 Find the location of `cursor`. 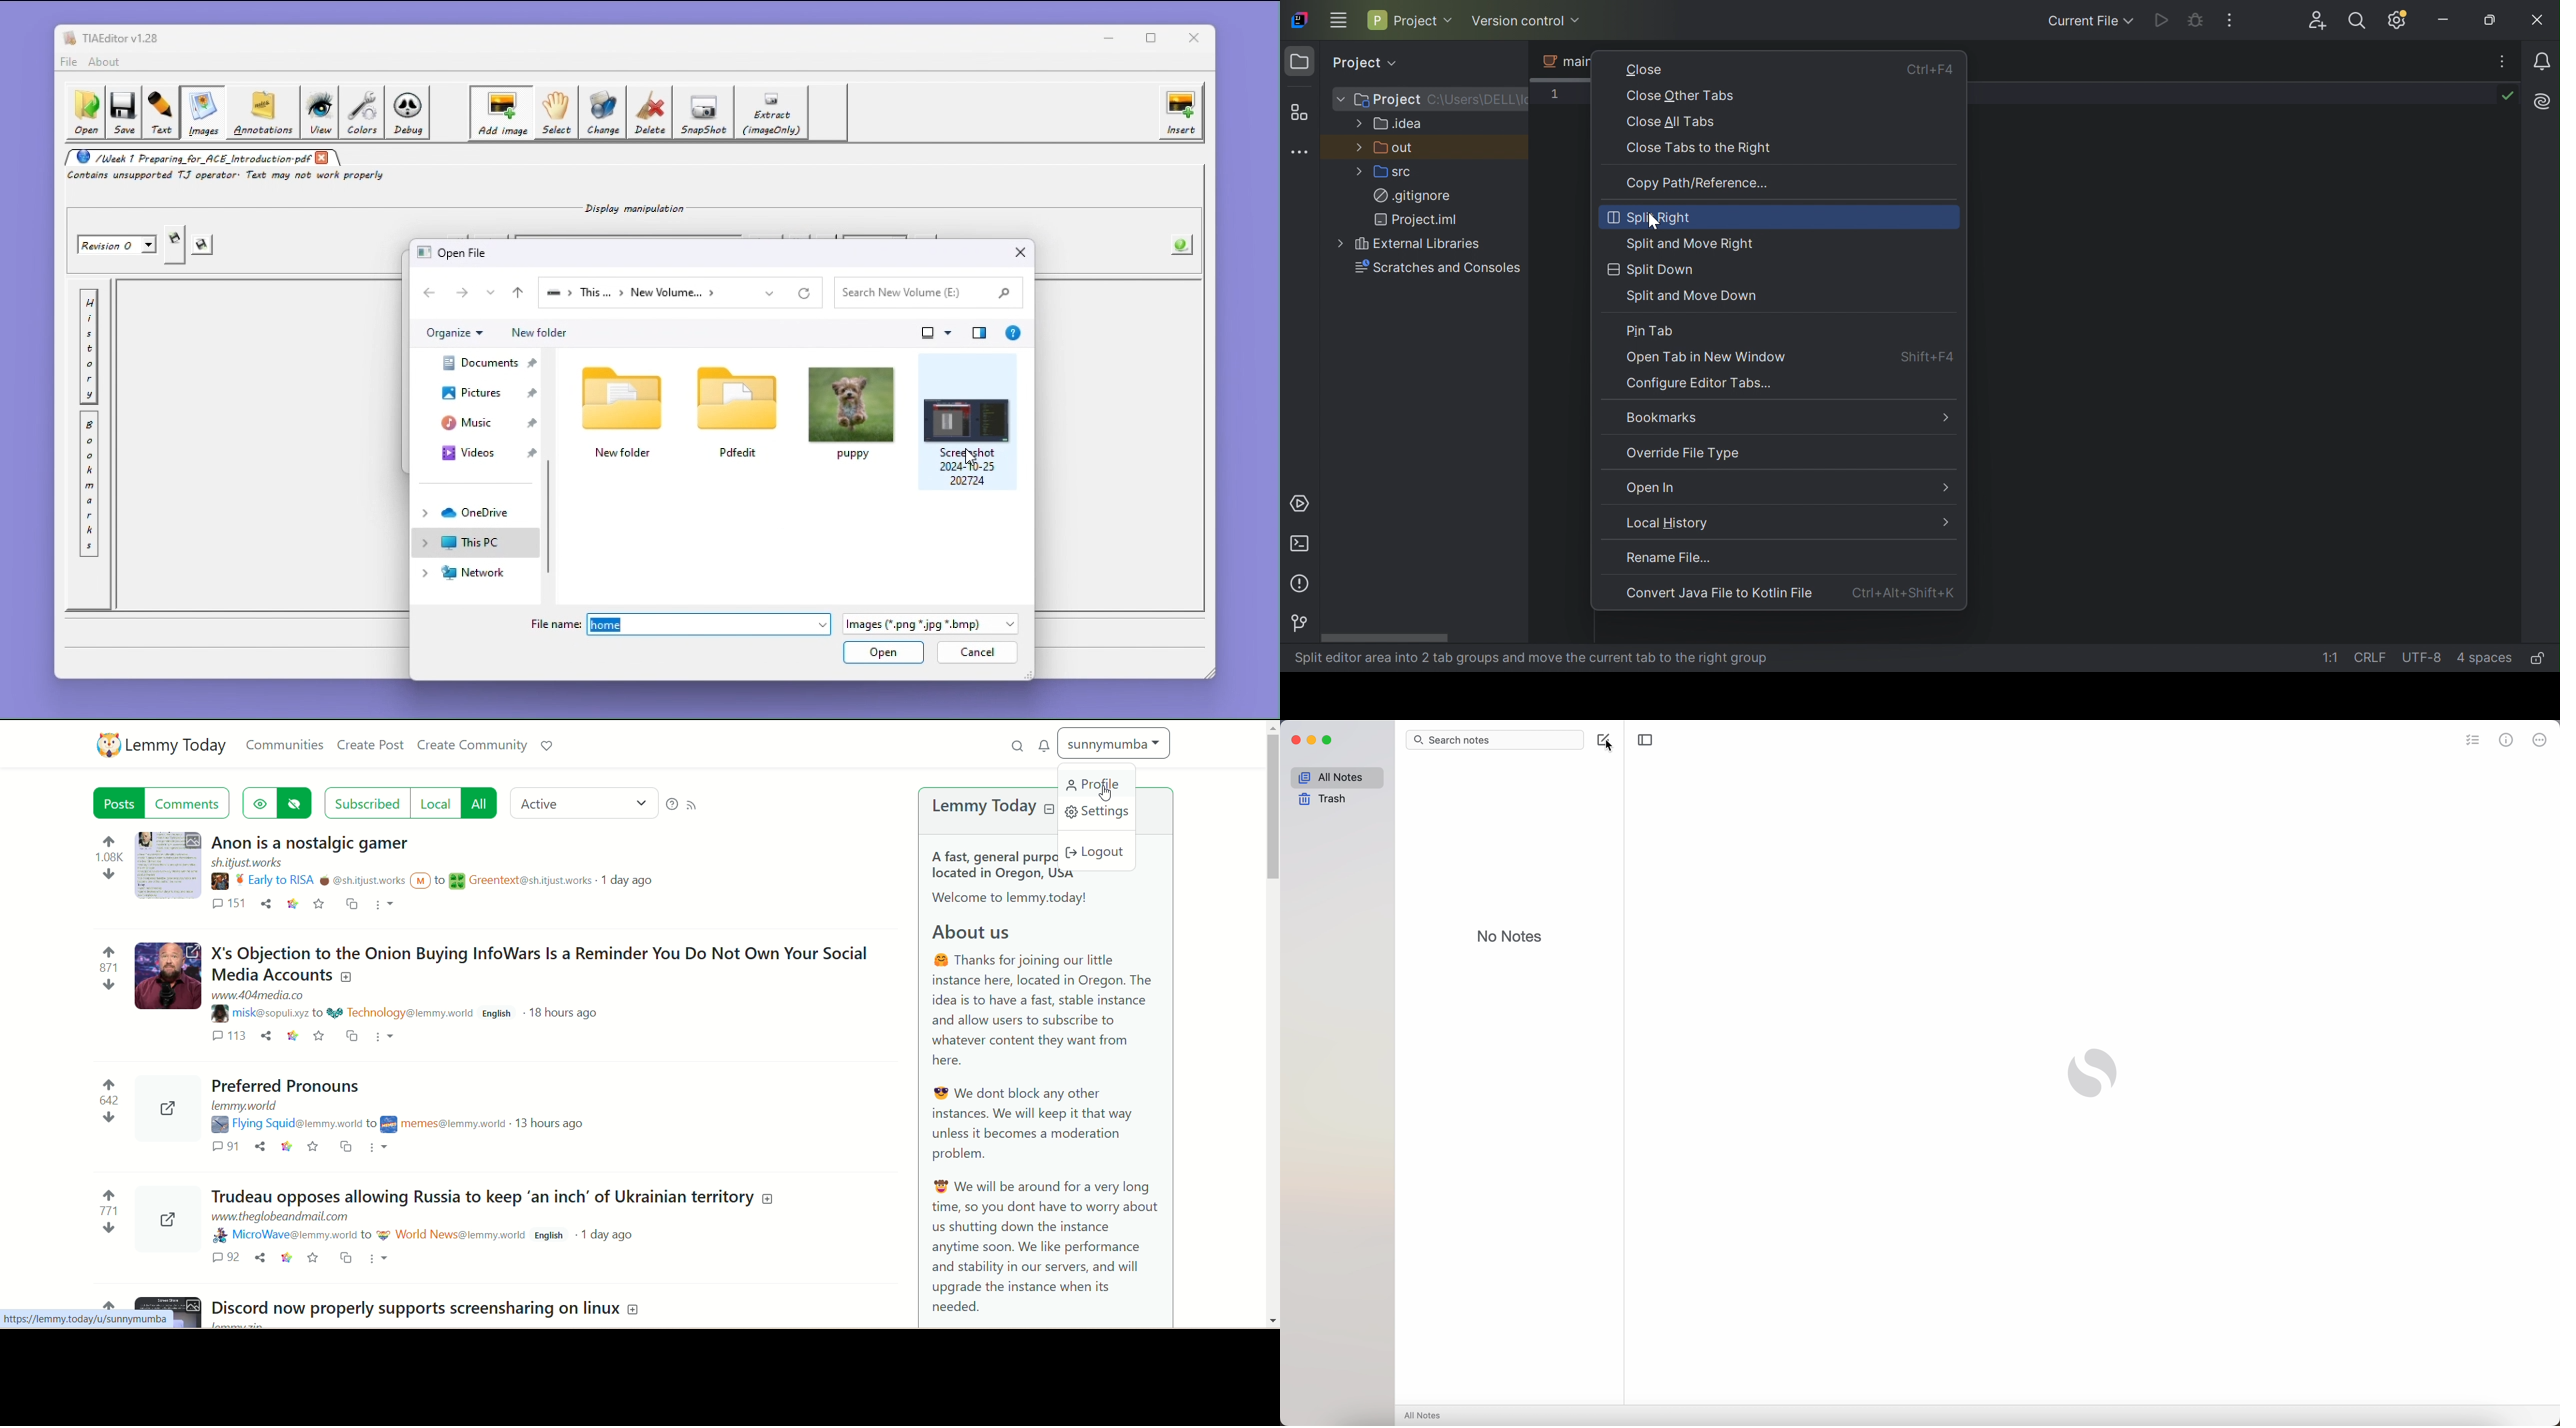

cursor is located at coordinates (1604, 743).